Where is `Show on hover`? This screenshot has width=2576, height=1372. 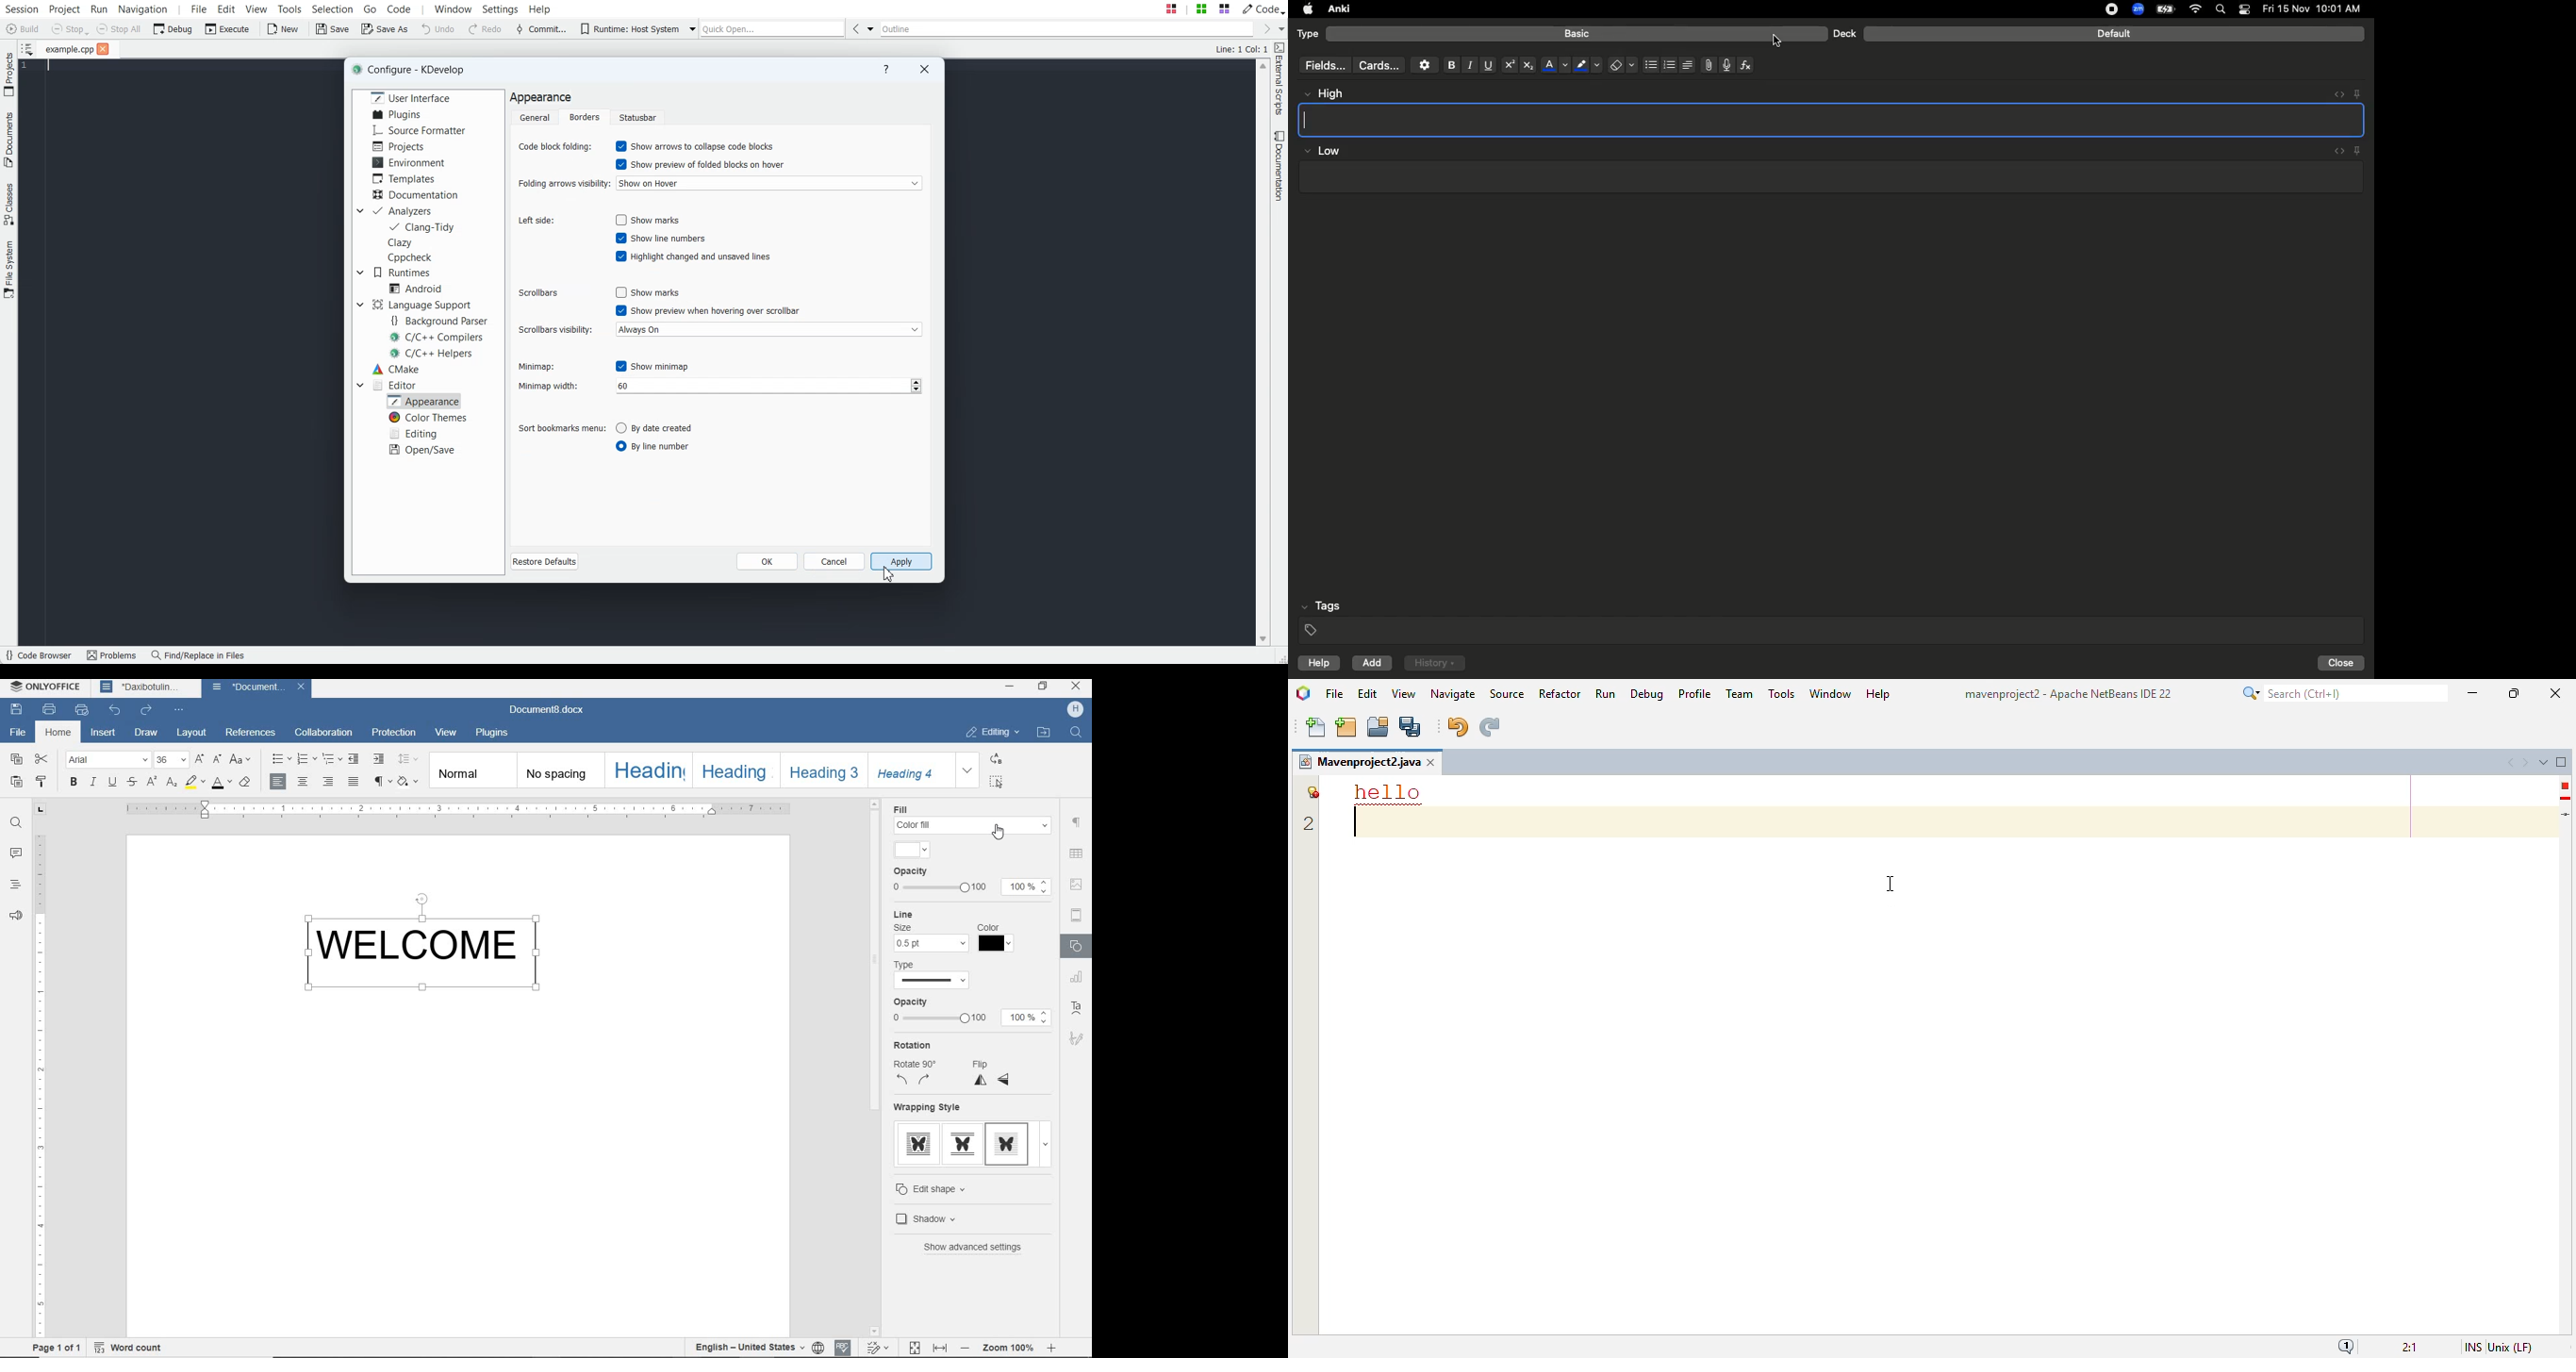 Show on hover is located at coordinates (768, 183).